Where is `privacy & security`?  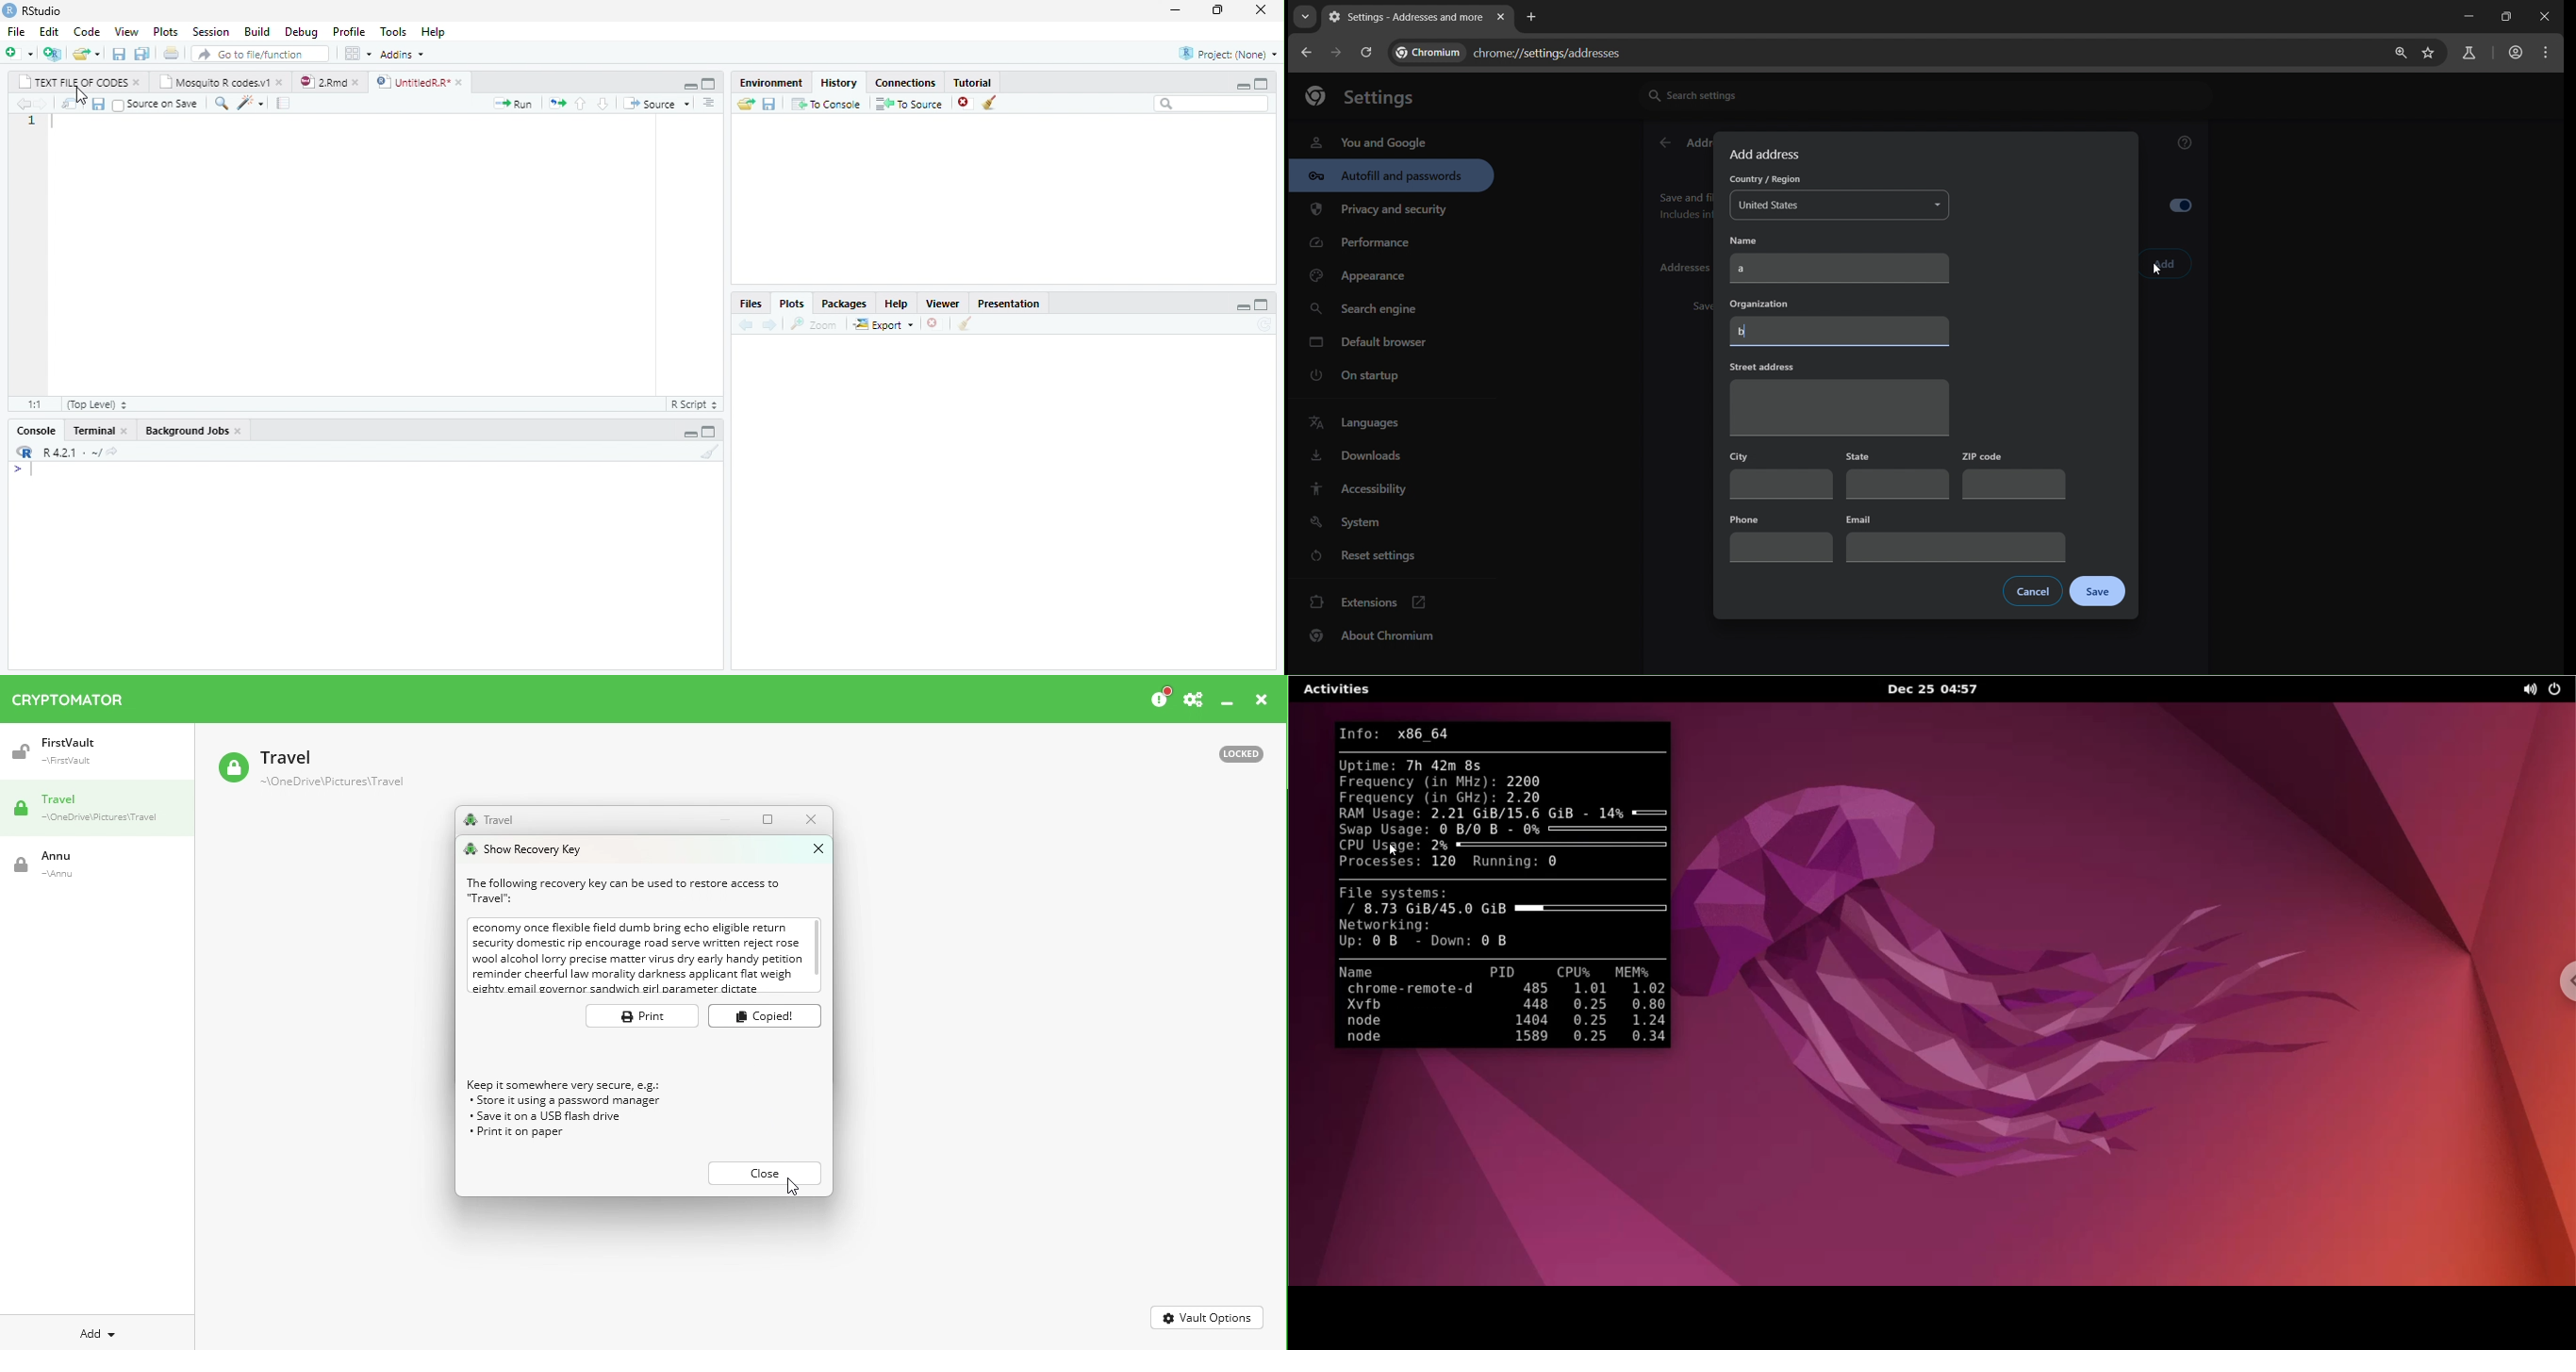
privacy & security is located at coordinates (1379, 212).